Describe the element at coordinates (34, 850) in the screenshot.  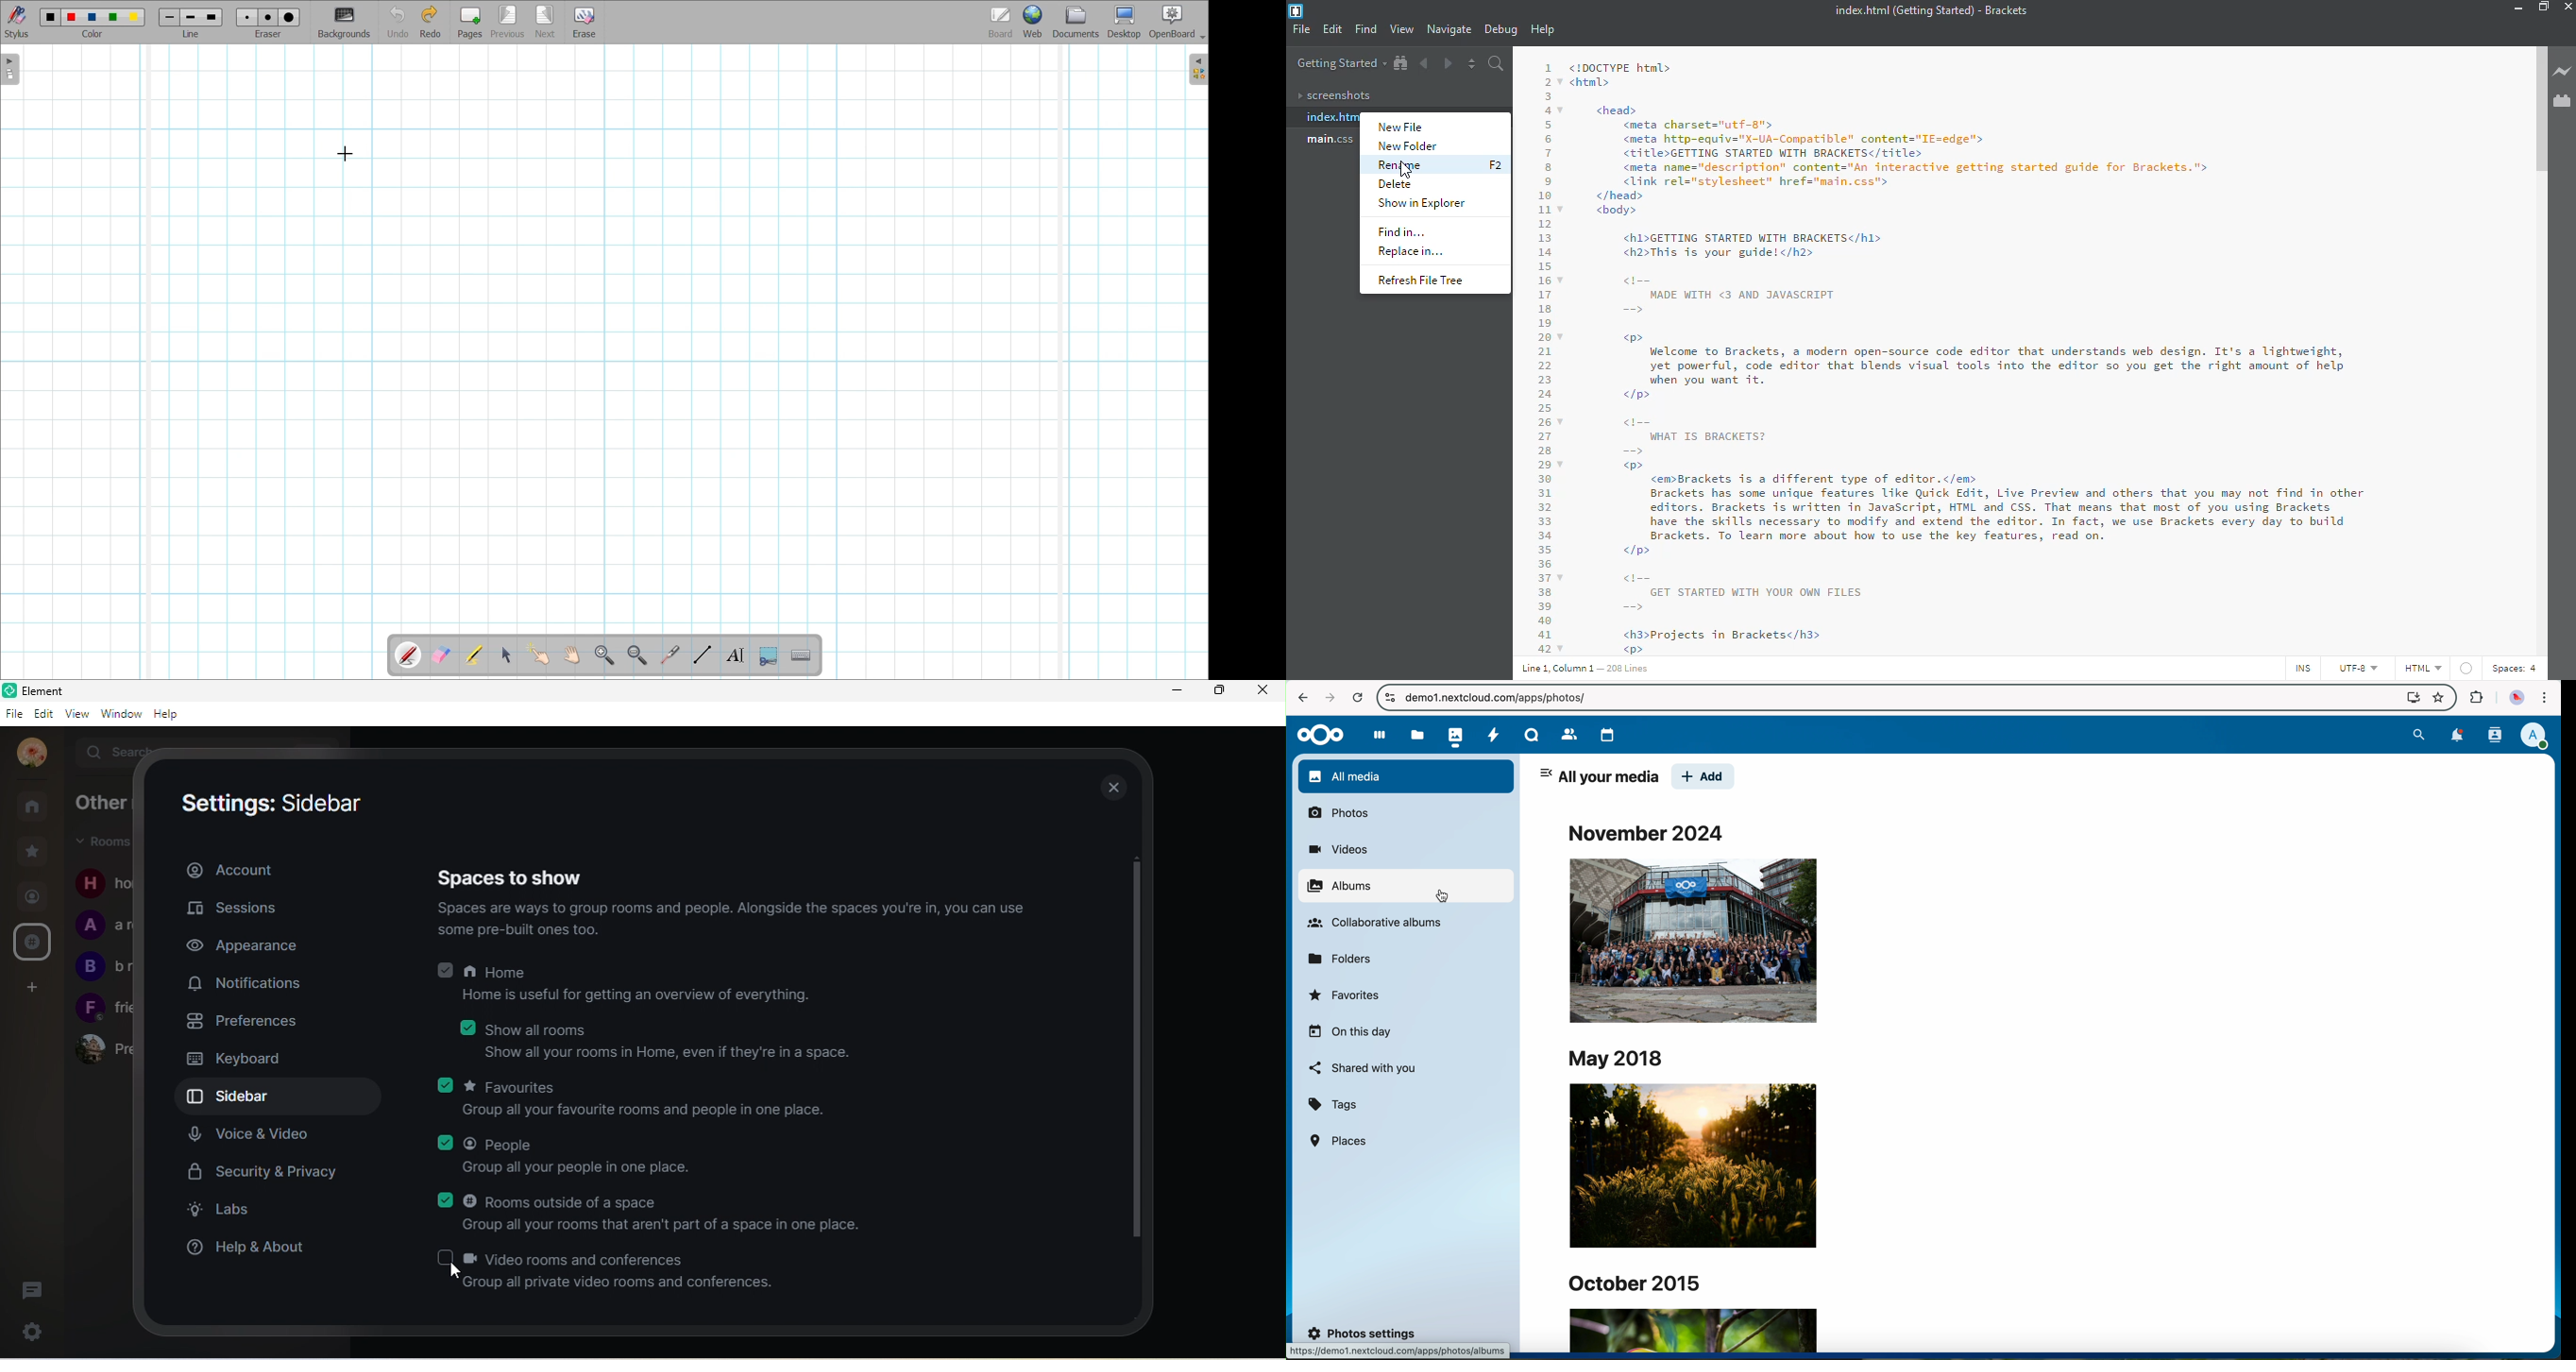
I see `favourites` at that location.